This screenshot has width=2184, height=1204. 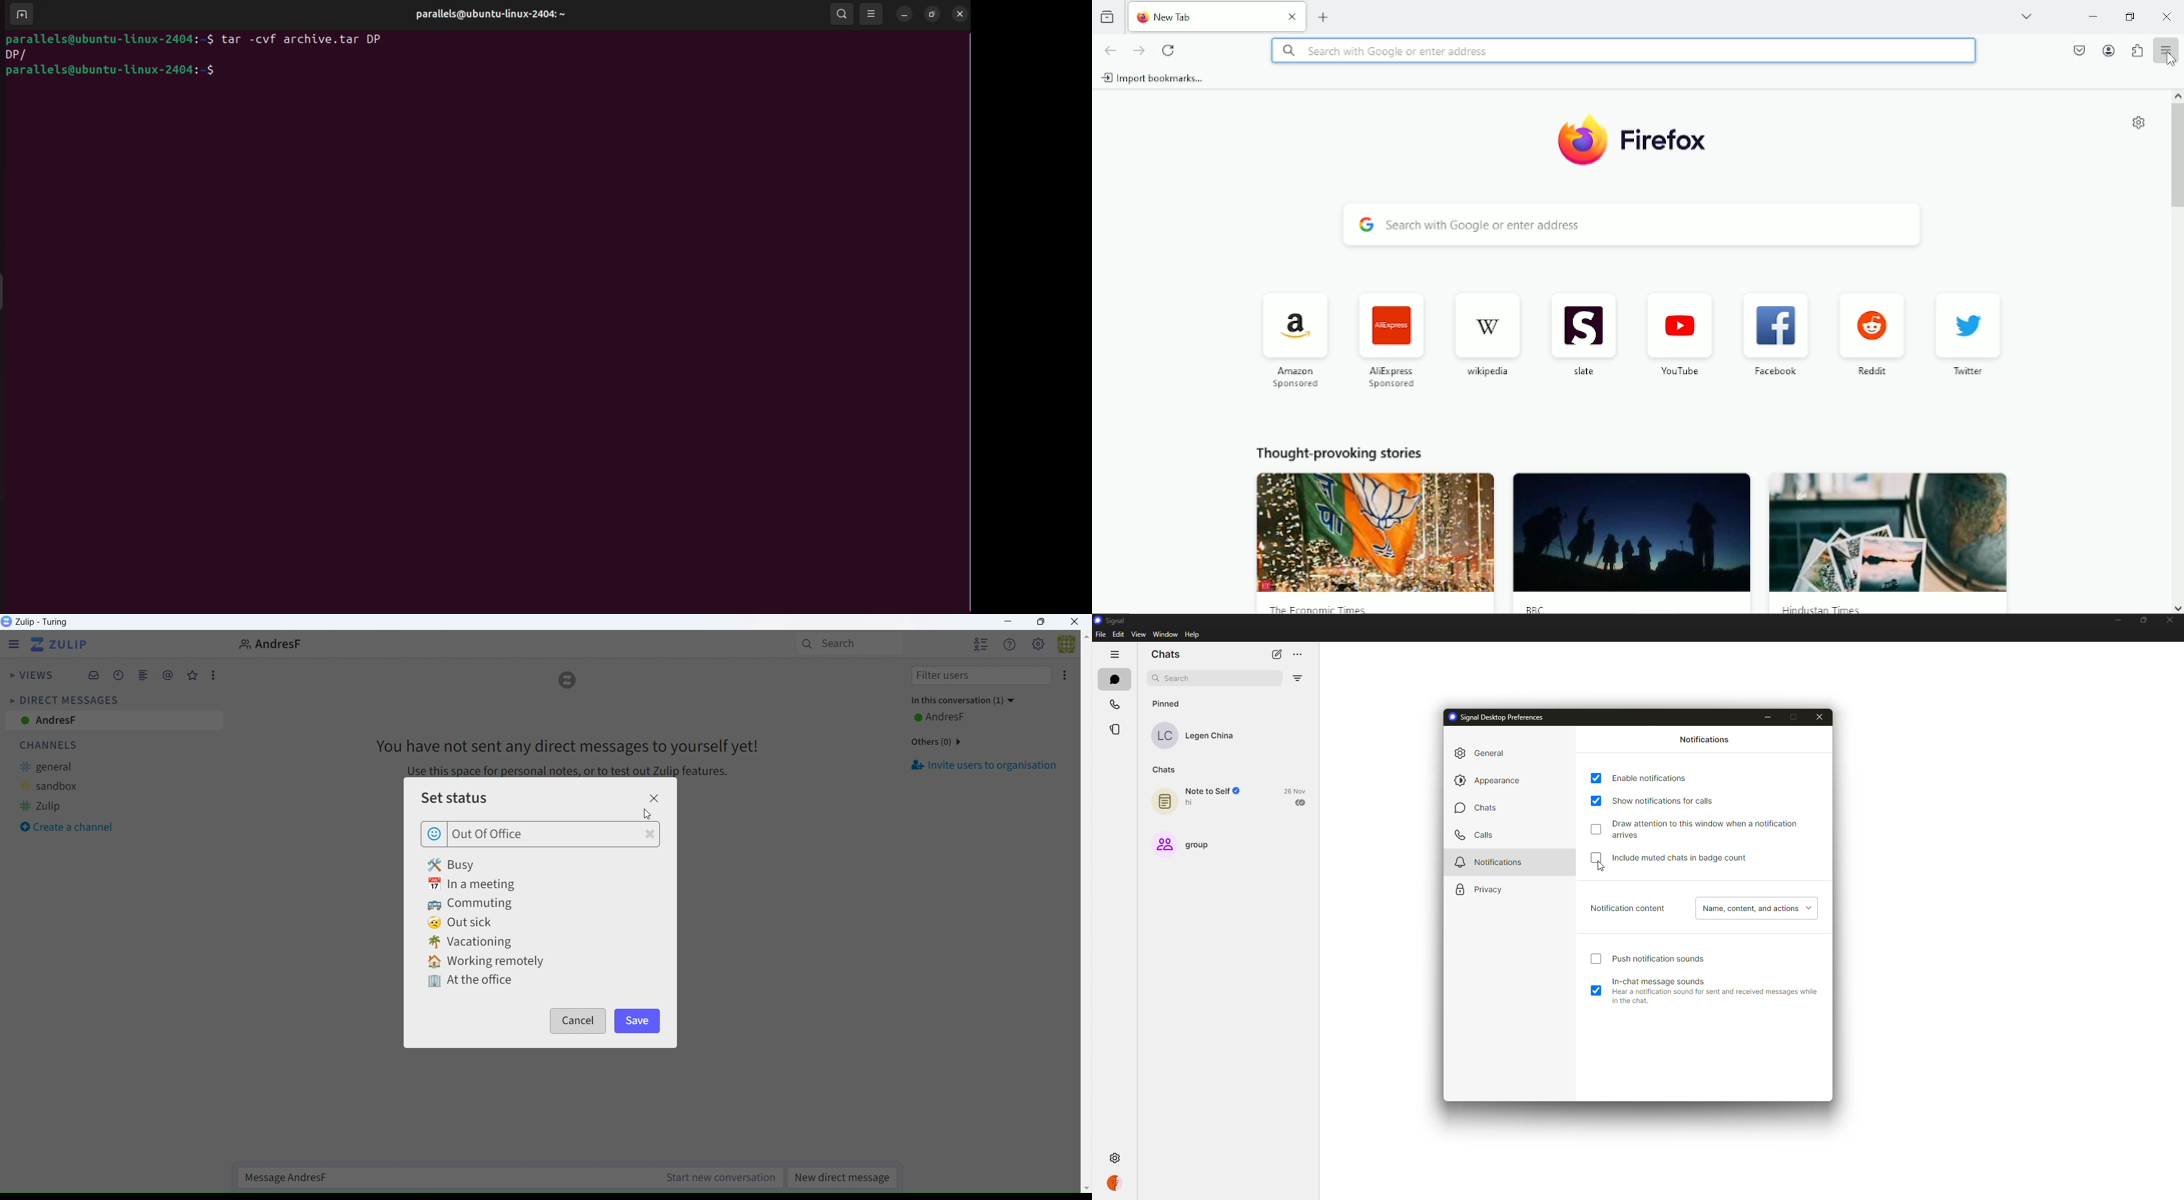 What do you see at coordinates (11, 644) in the screenshot?
I see `Menu` at bounding box center [11, 644].